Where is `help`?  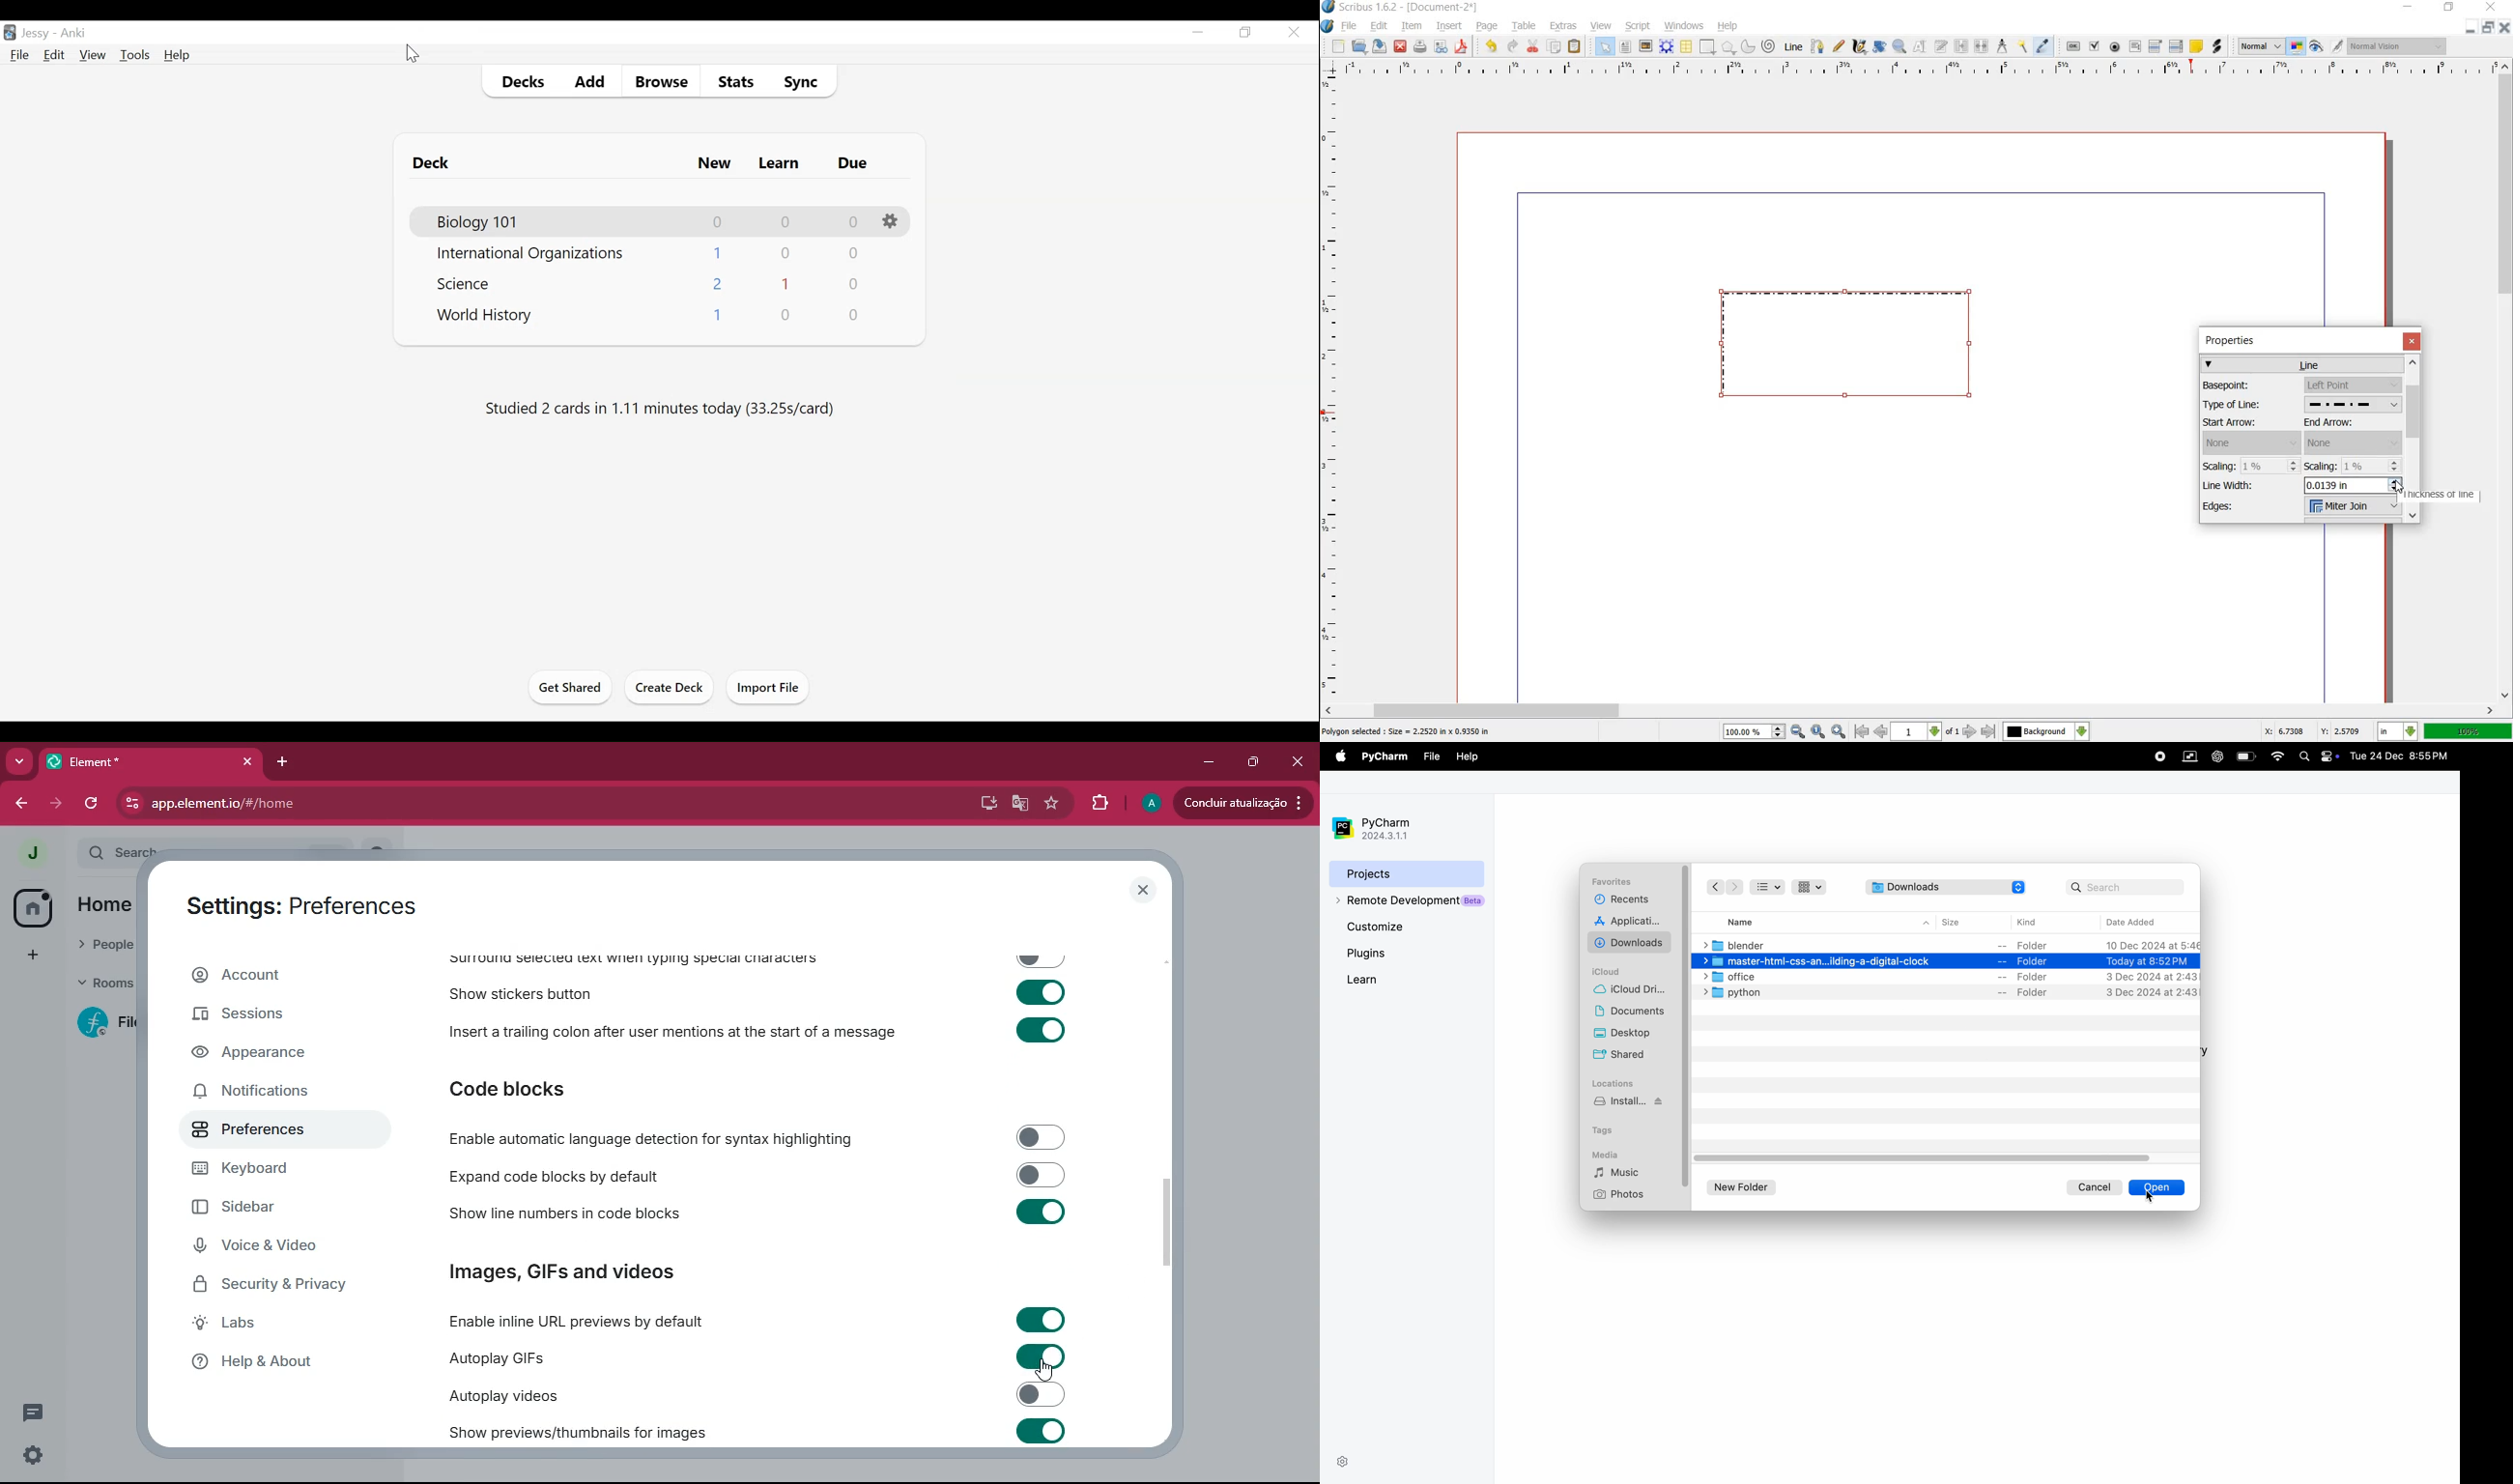 help is located at coordinates (281, 1362).